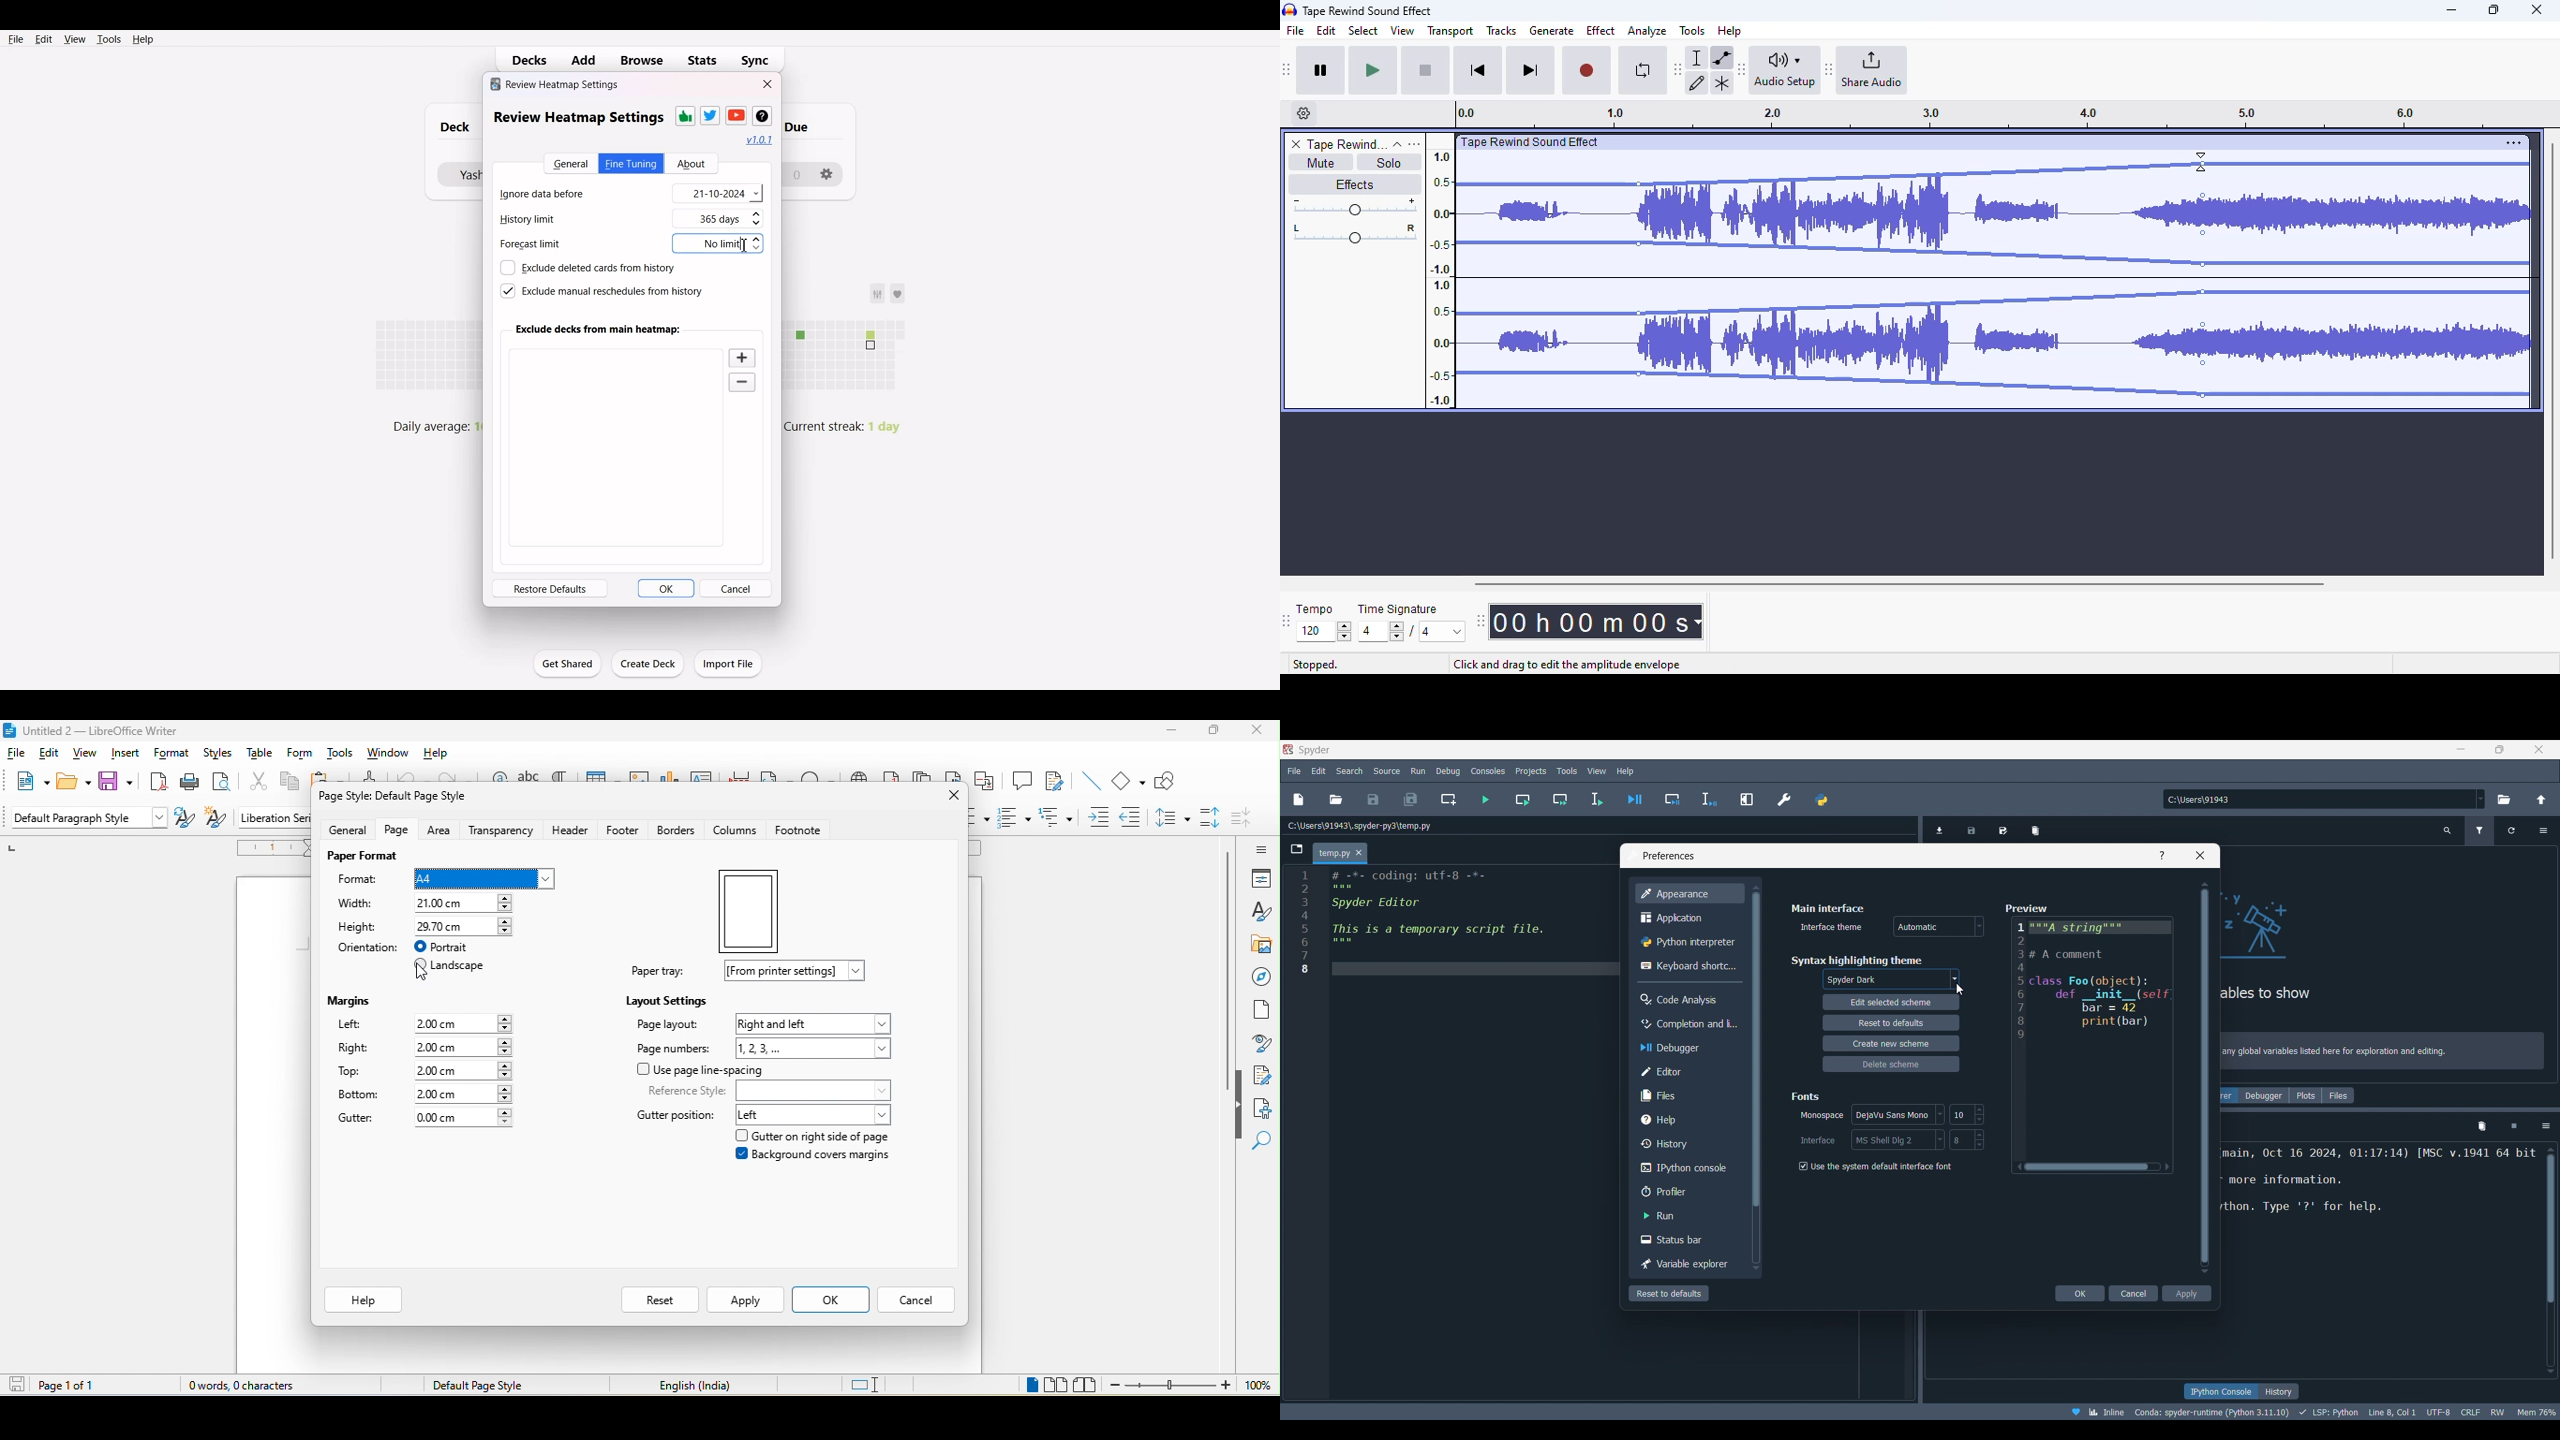  What do you see at coordinates (2481, 799) in the screenshot?
I see `Folder location options ` at bounding box center [2481, 799].